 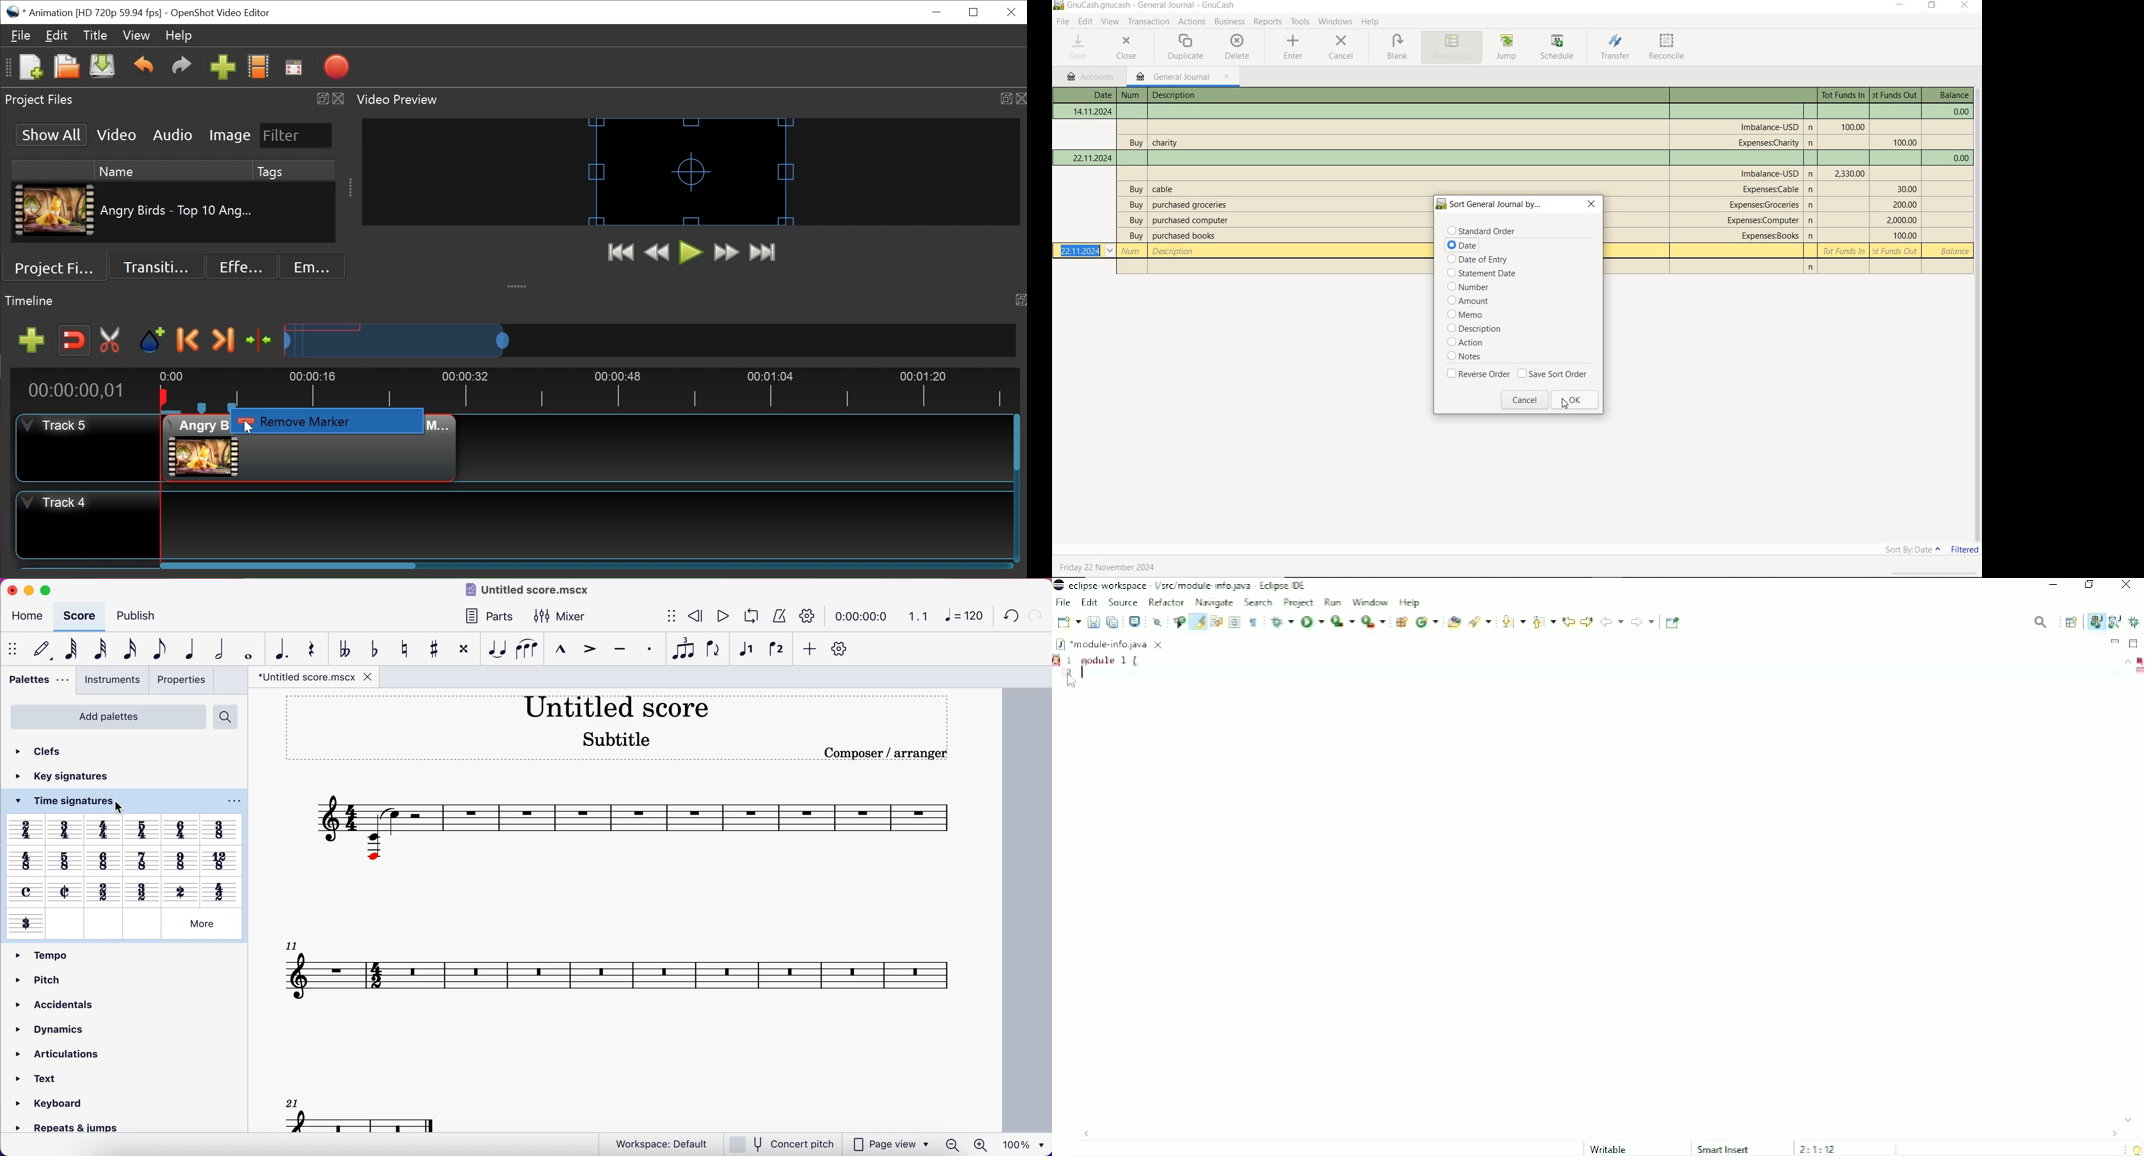 What do you see at coordinates (673, 615) in the screenshot?
I see `show/hide` at bounding box center [673, 615].